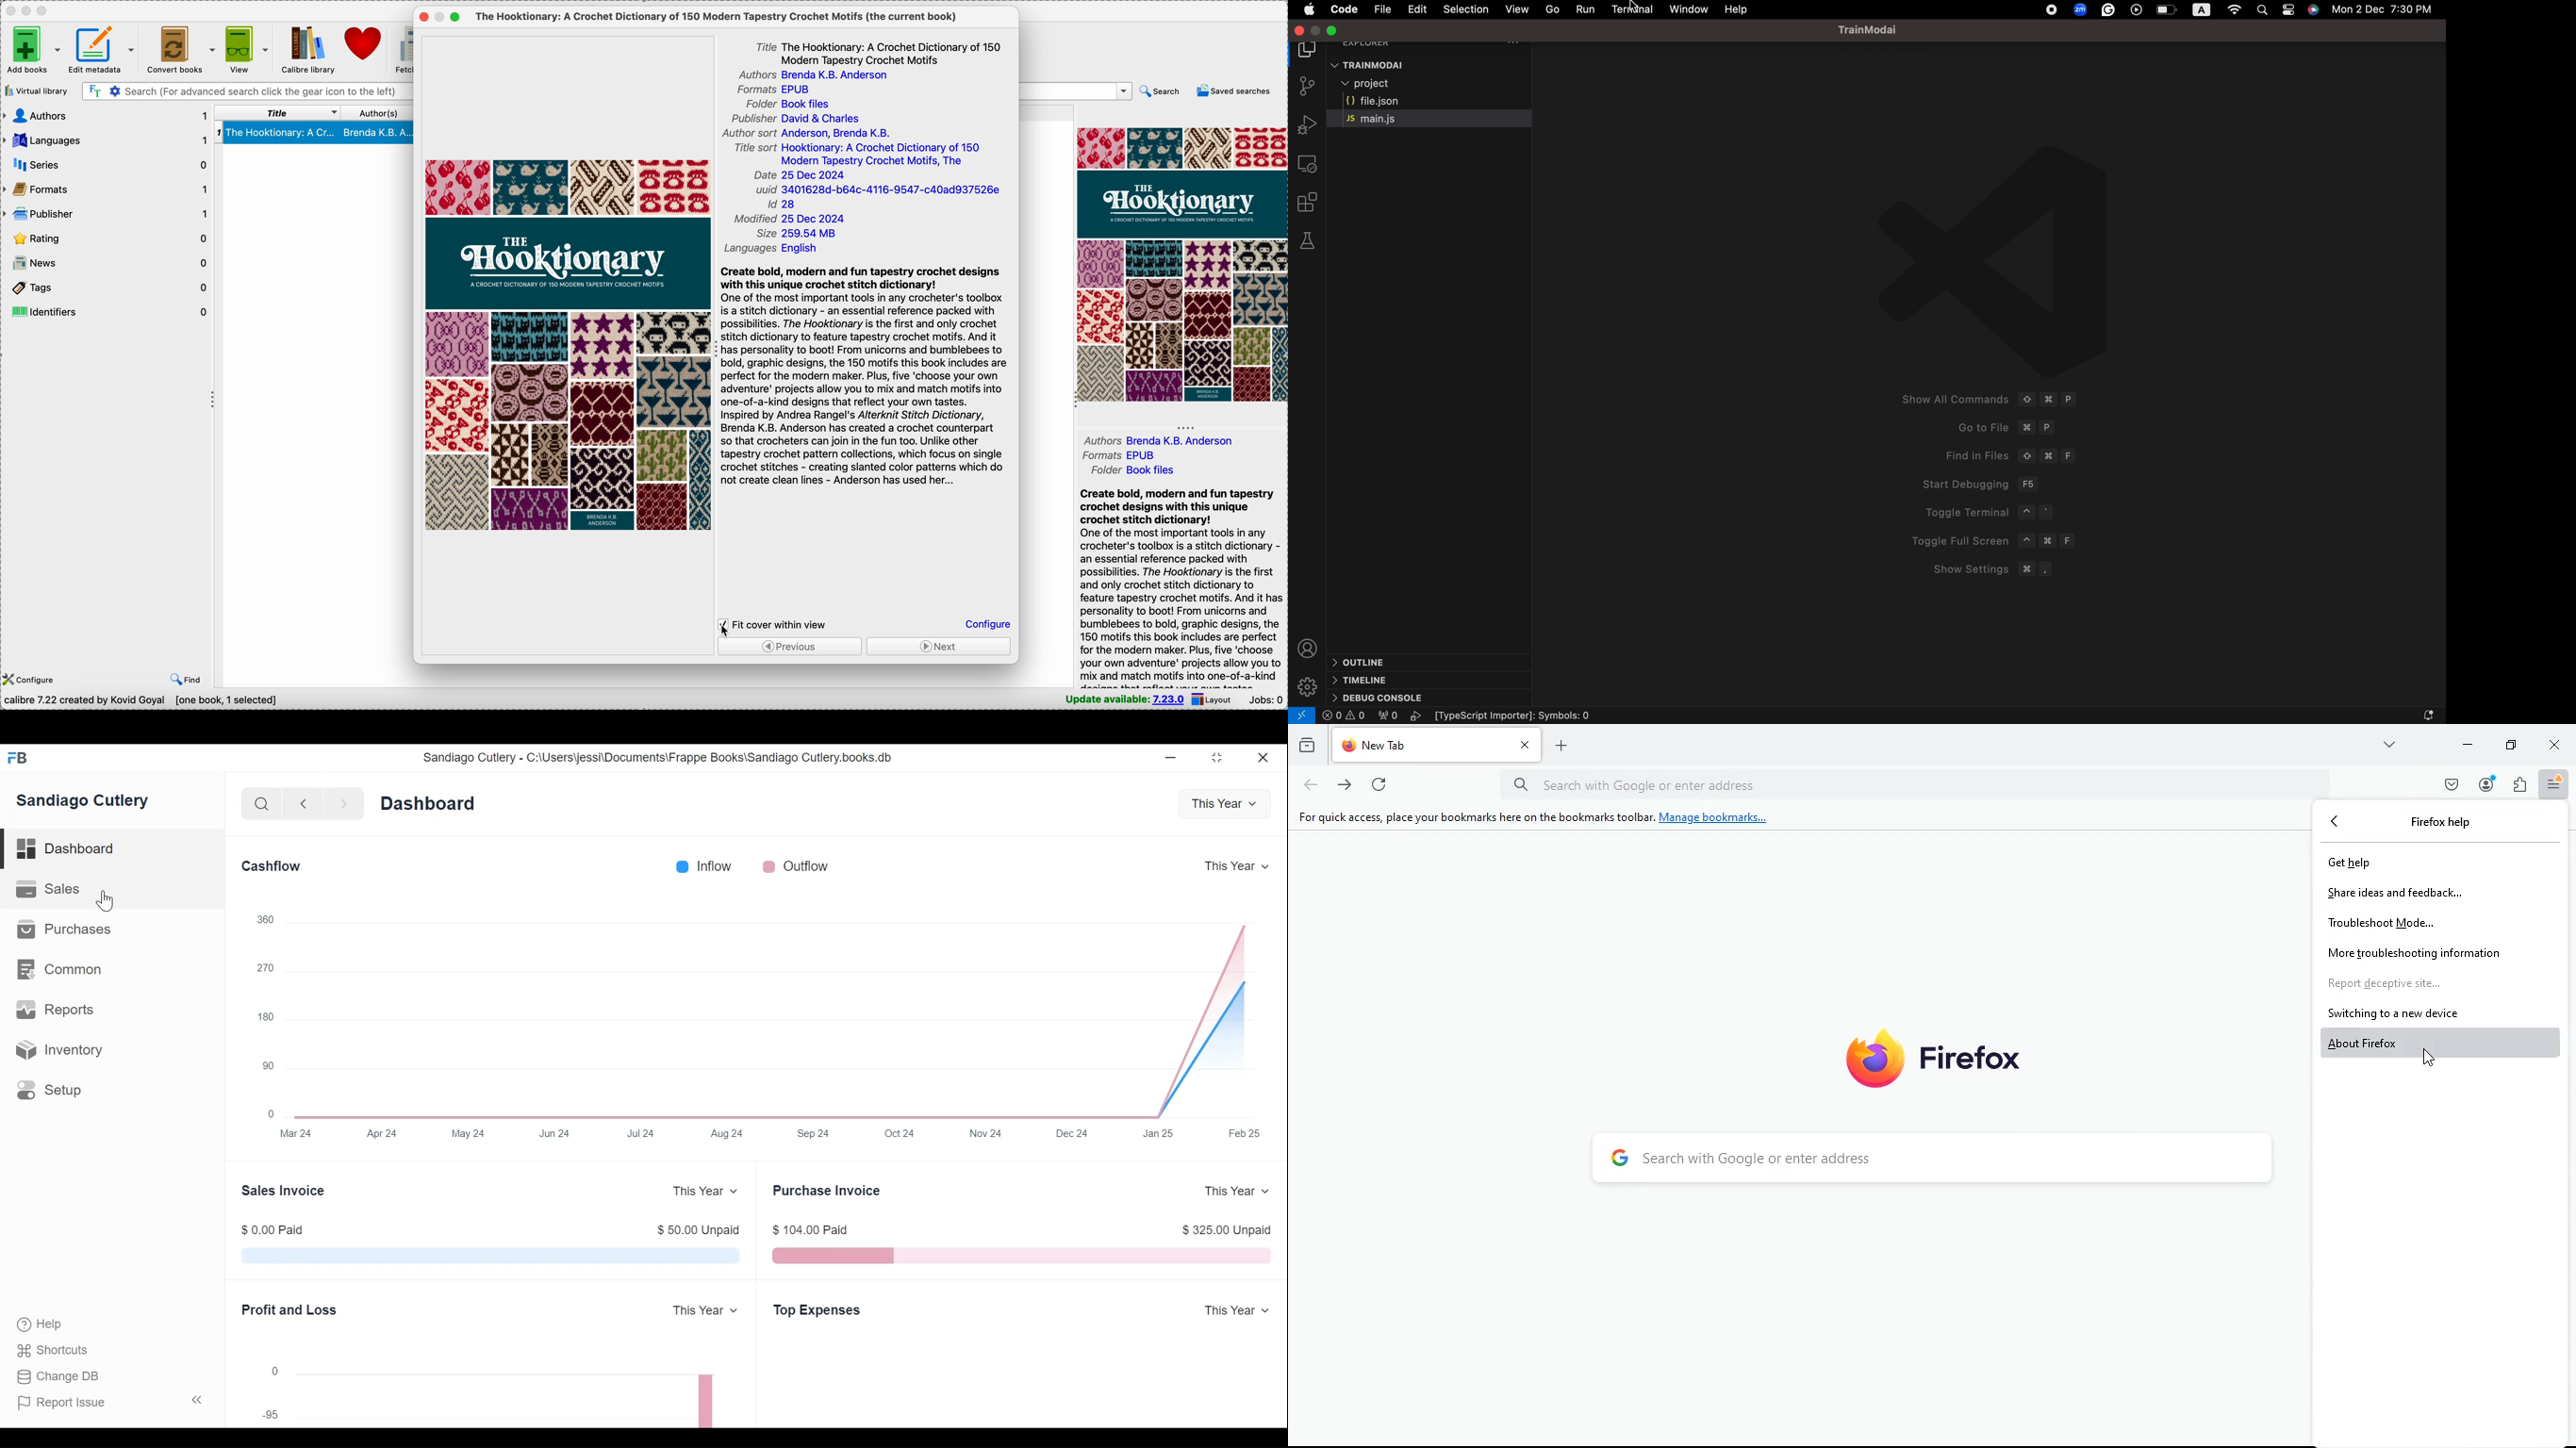 The height and width of the screenshot is (1456, 2576). What do you see at coordinates (1309, 53) in the screenshot?
I see `copy` at bounding box center [1309, 53].